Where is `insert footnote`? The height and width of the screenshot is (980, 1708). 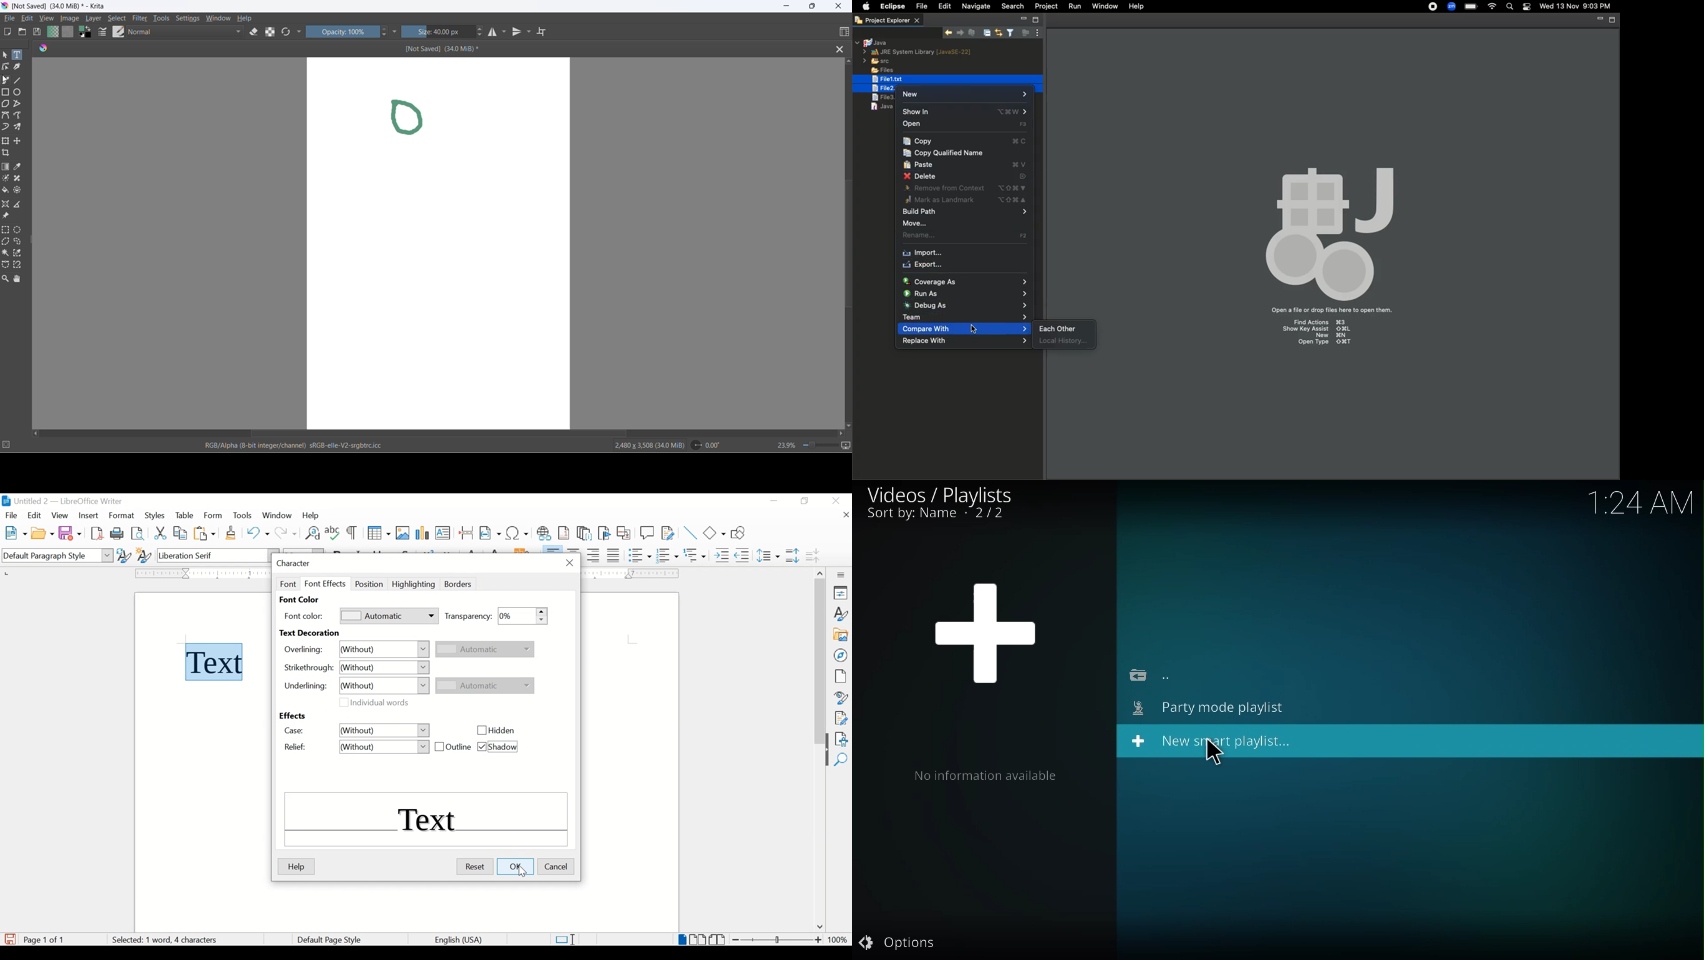
insert footnote is located at coordinates (565, 533).